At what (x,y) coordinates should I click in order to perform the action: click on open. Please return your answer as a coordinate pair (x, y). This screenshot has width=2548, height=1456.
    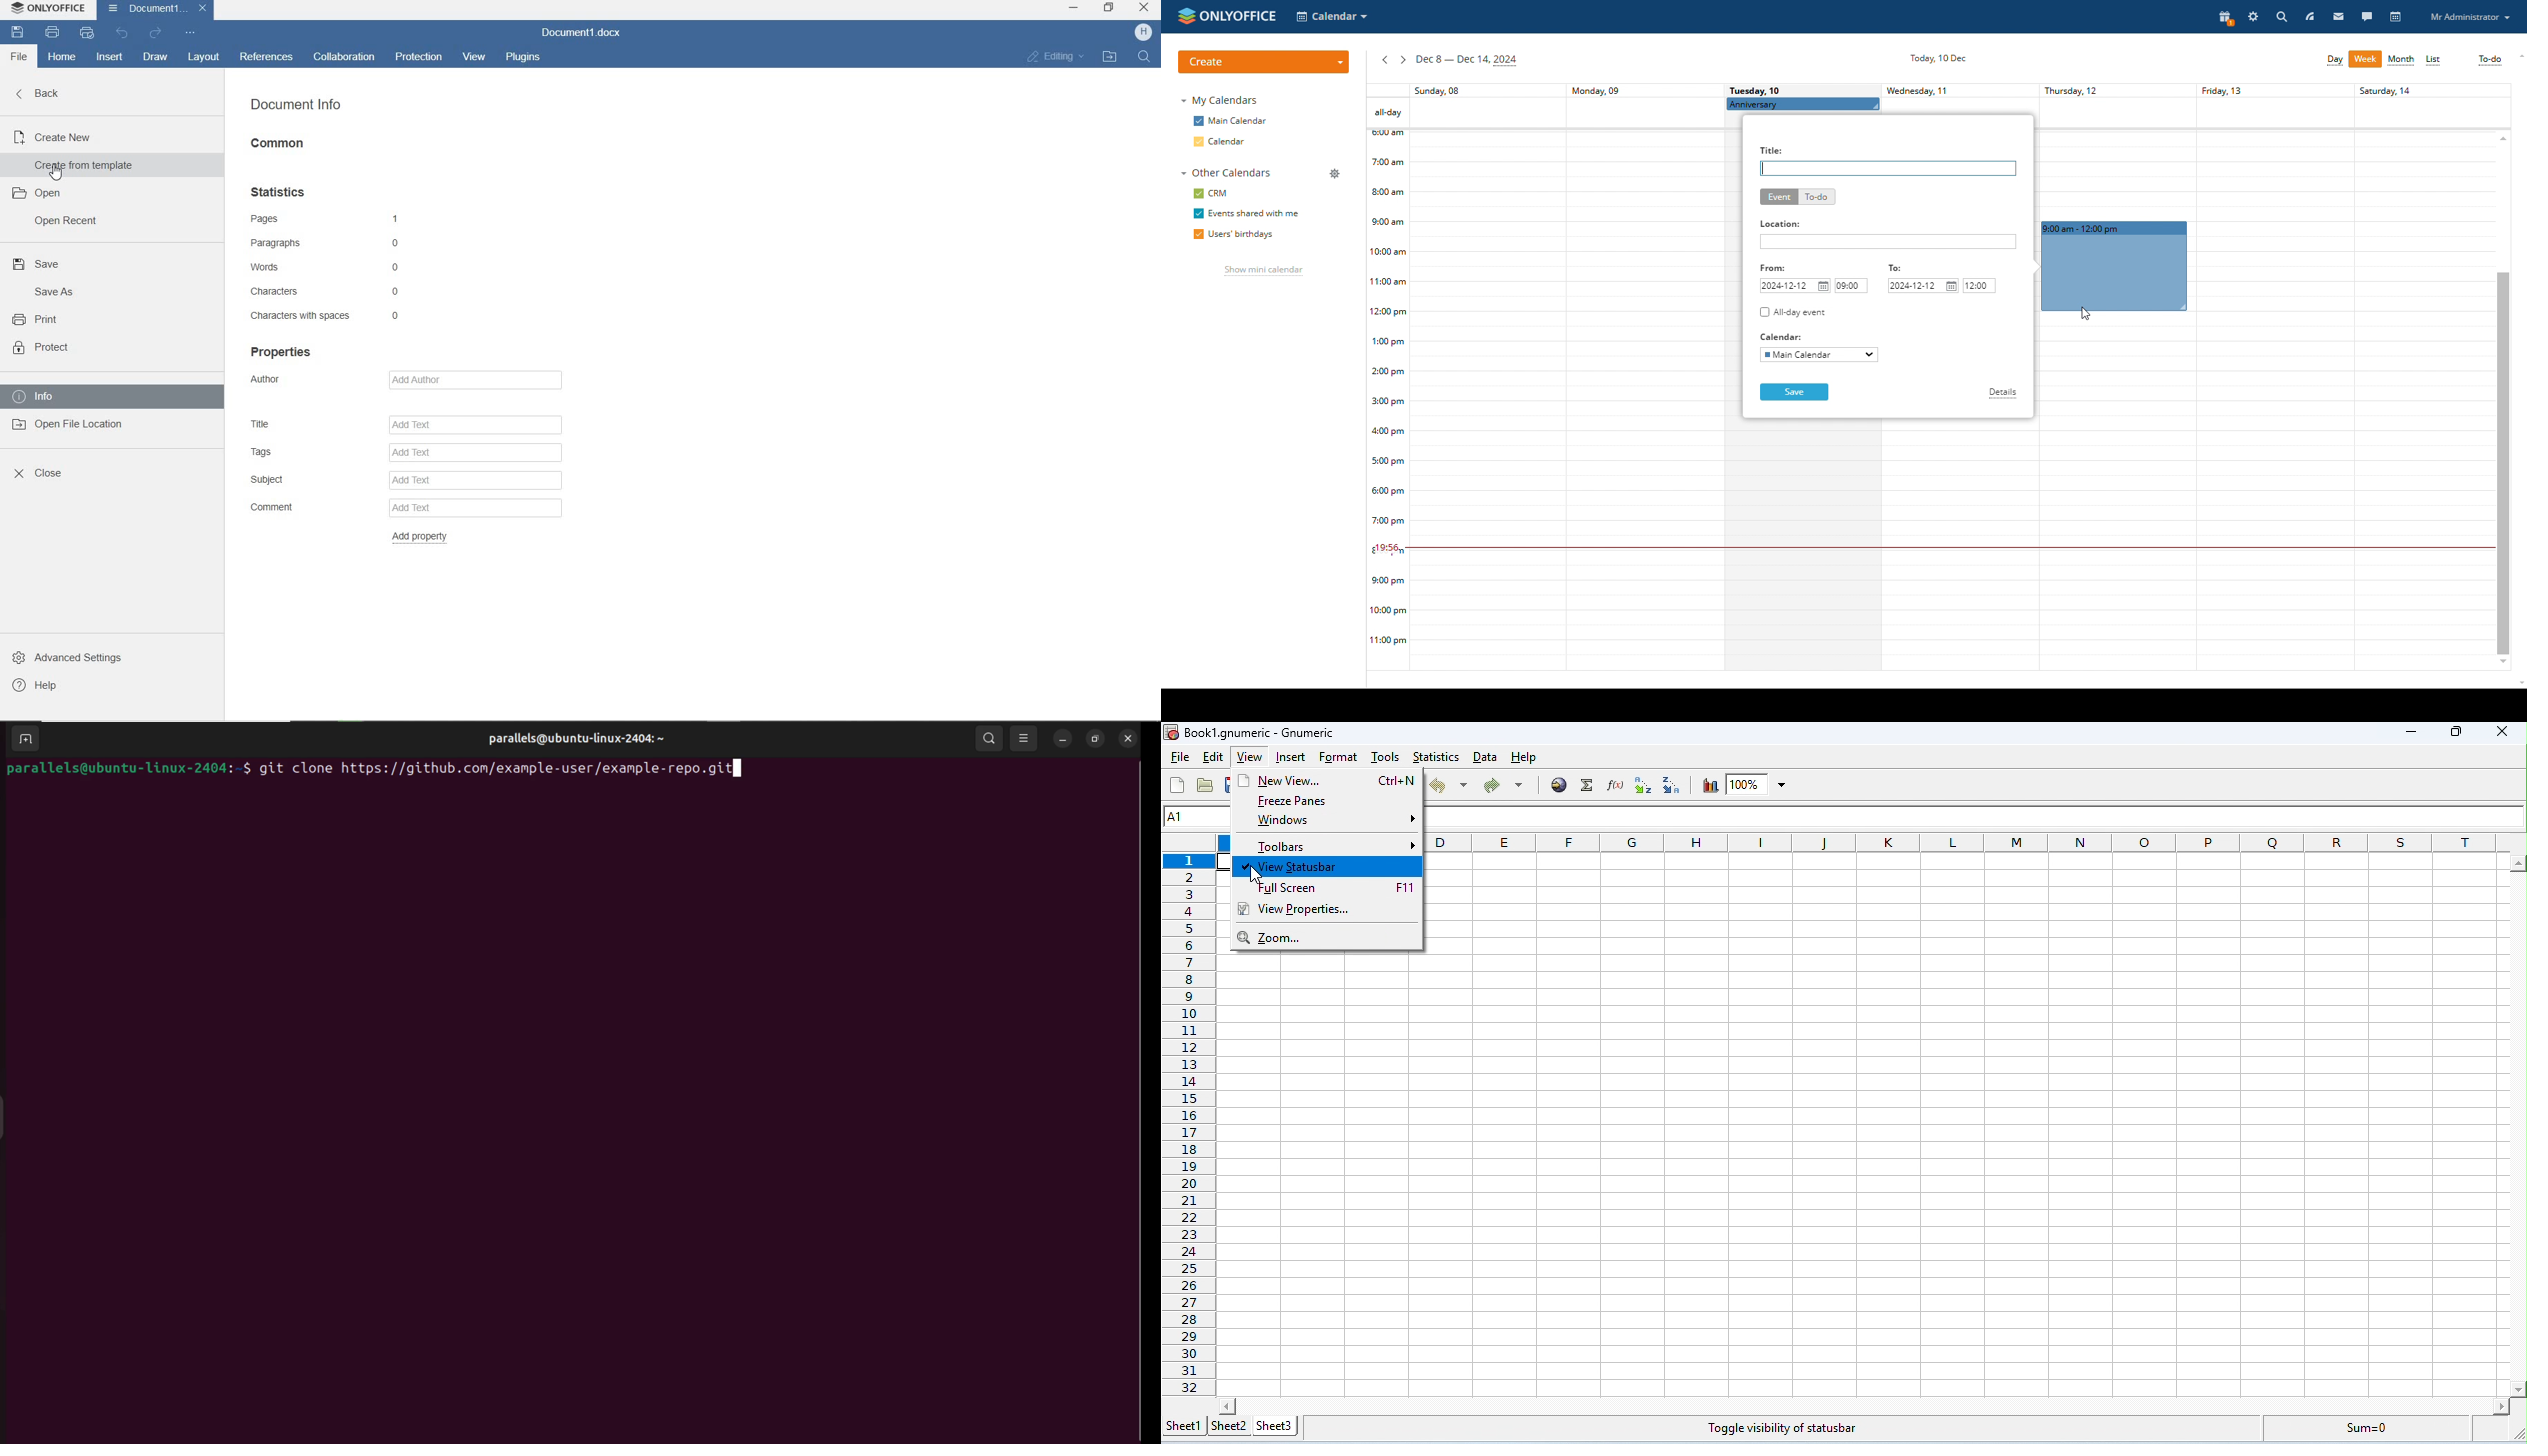
    Looking at the image, I should click on (1205, 785).